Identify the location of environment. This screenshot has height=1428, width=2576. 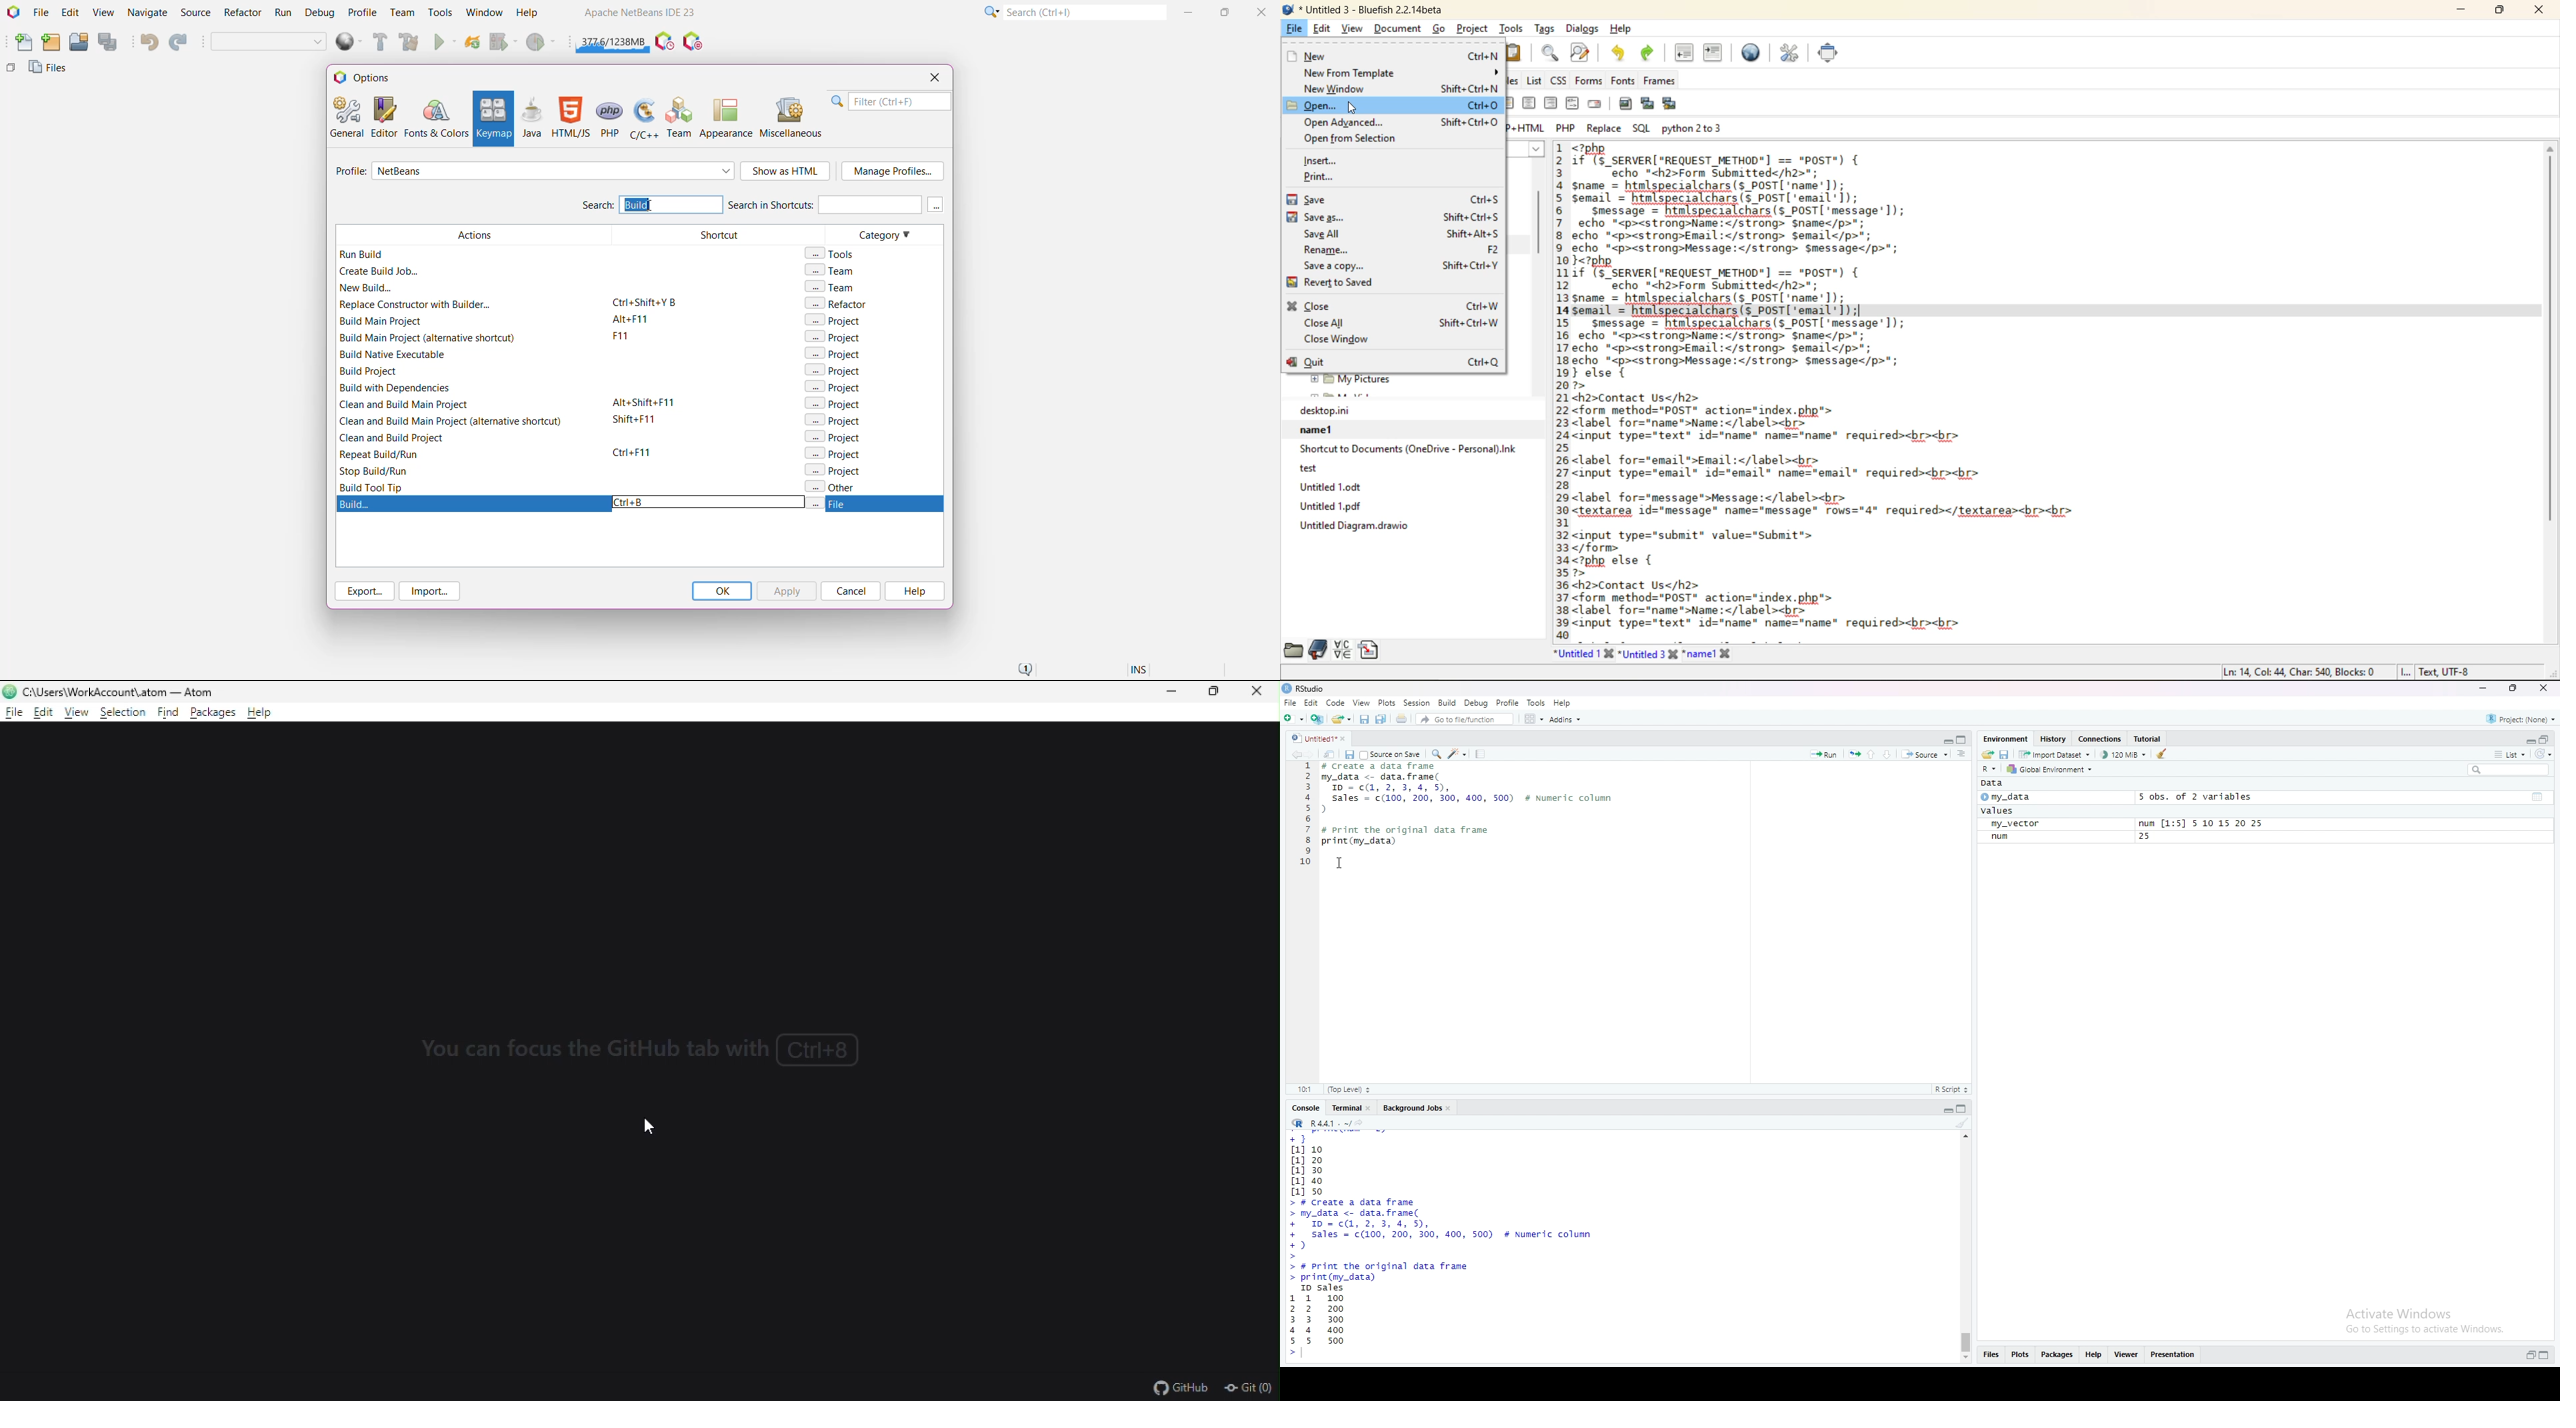
(2005, 737).